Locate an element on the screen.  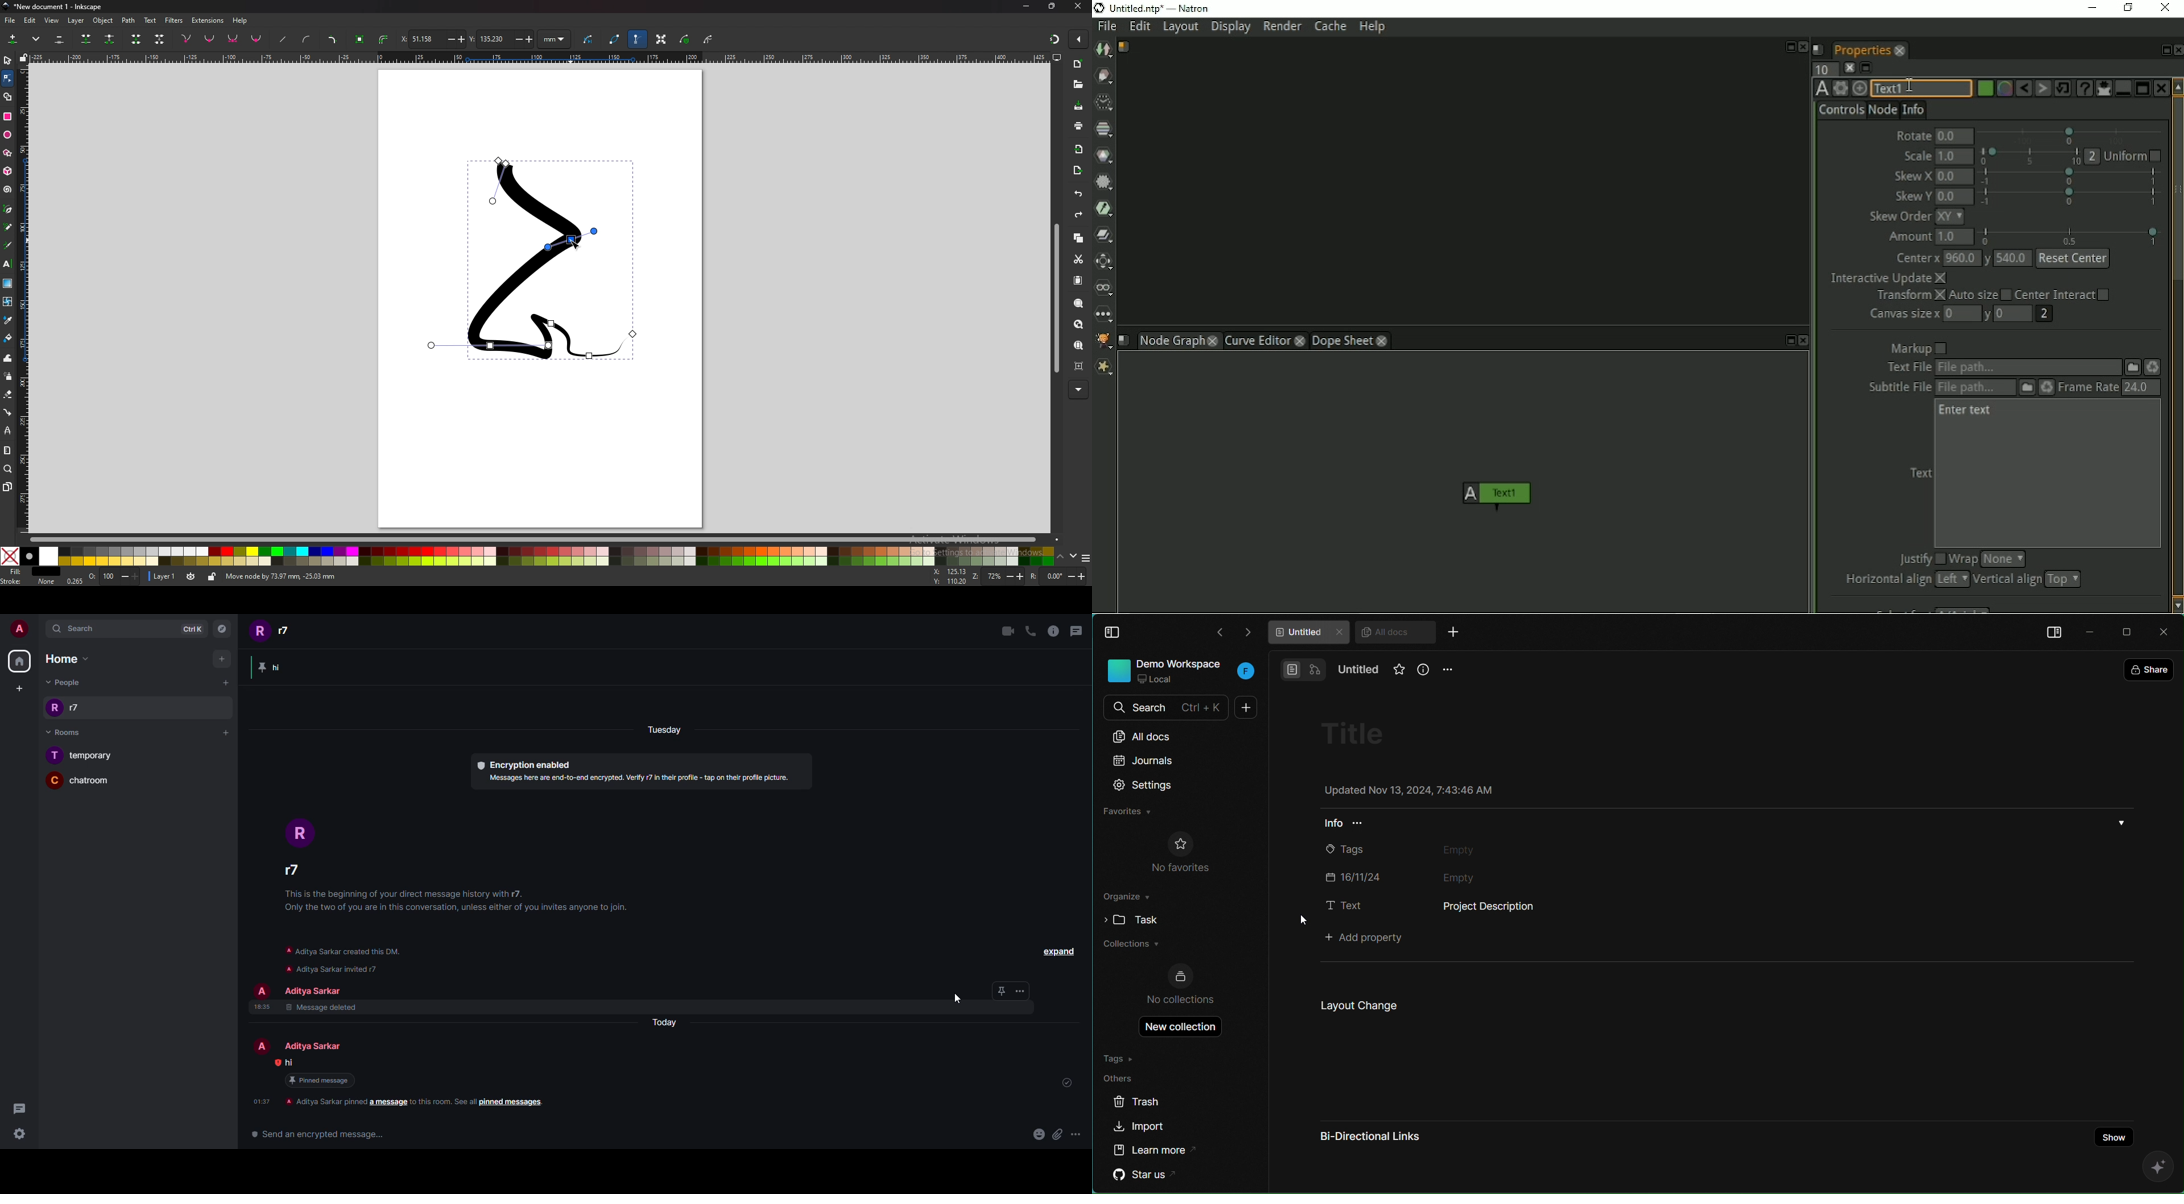
layer is located at coordinates (77, 20).